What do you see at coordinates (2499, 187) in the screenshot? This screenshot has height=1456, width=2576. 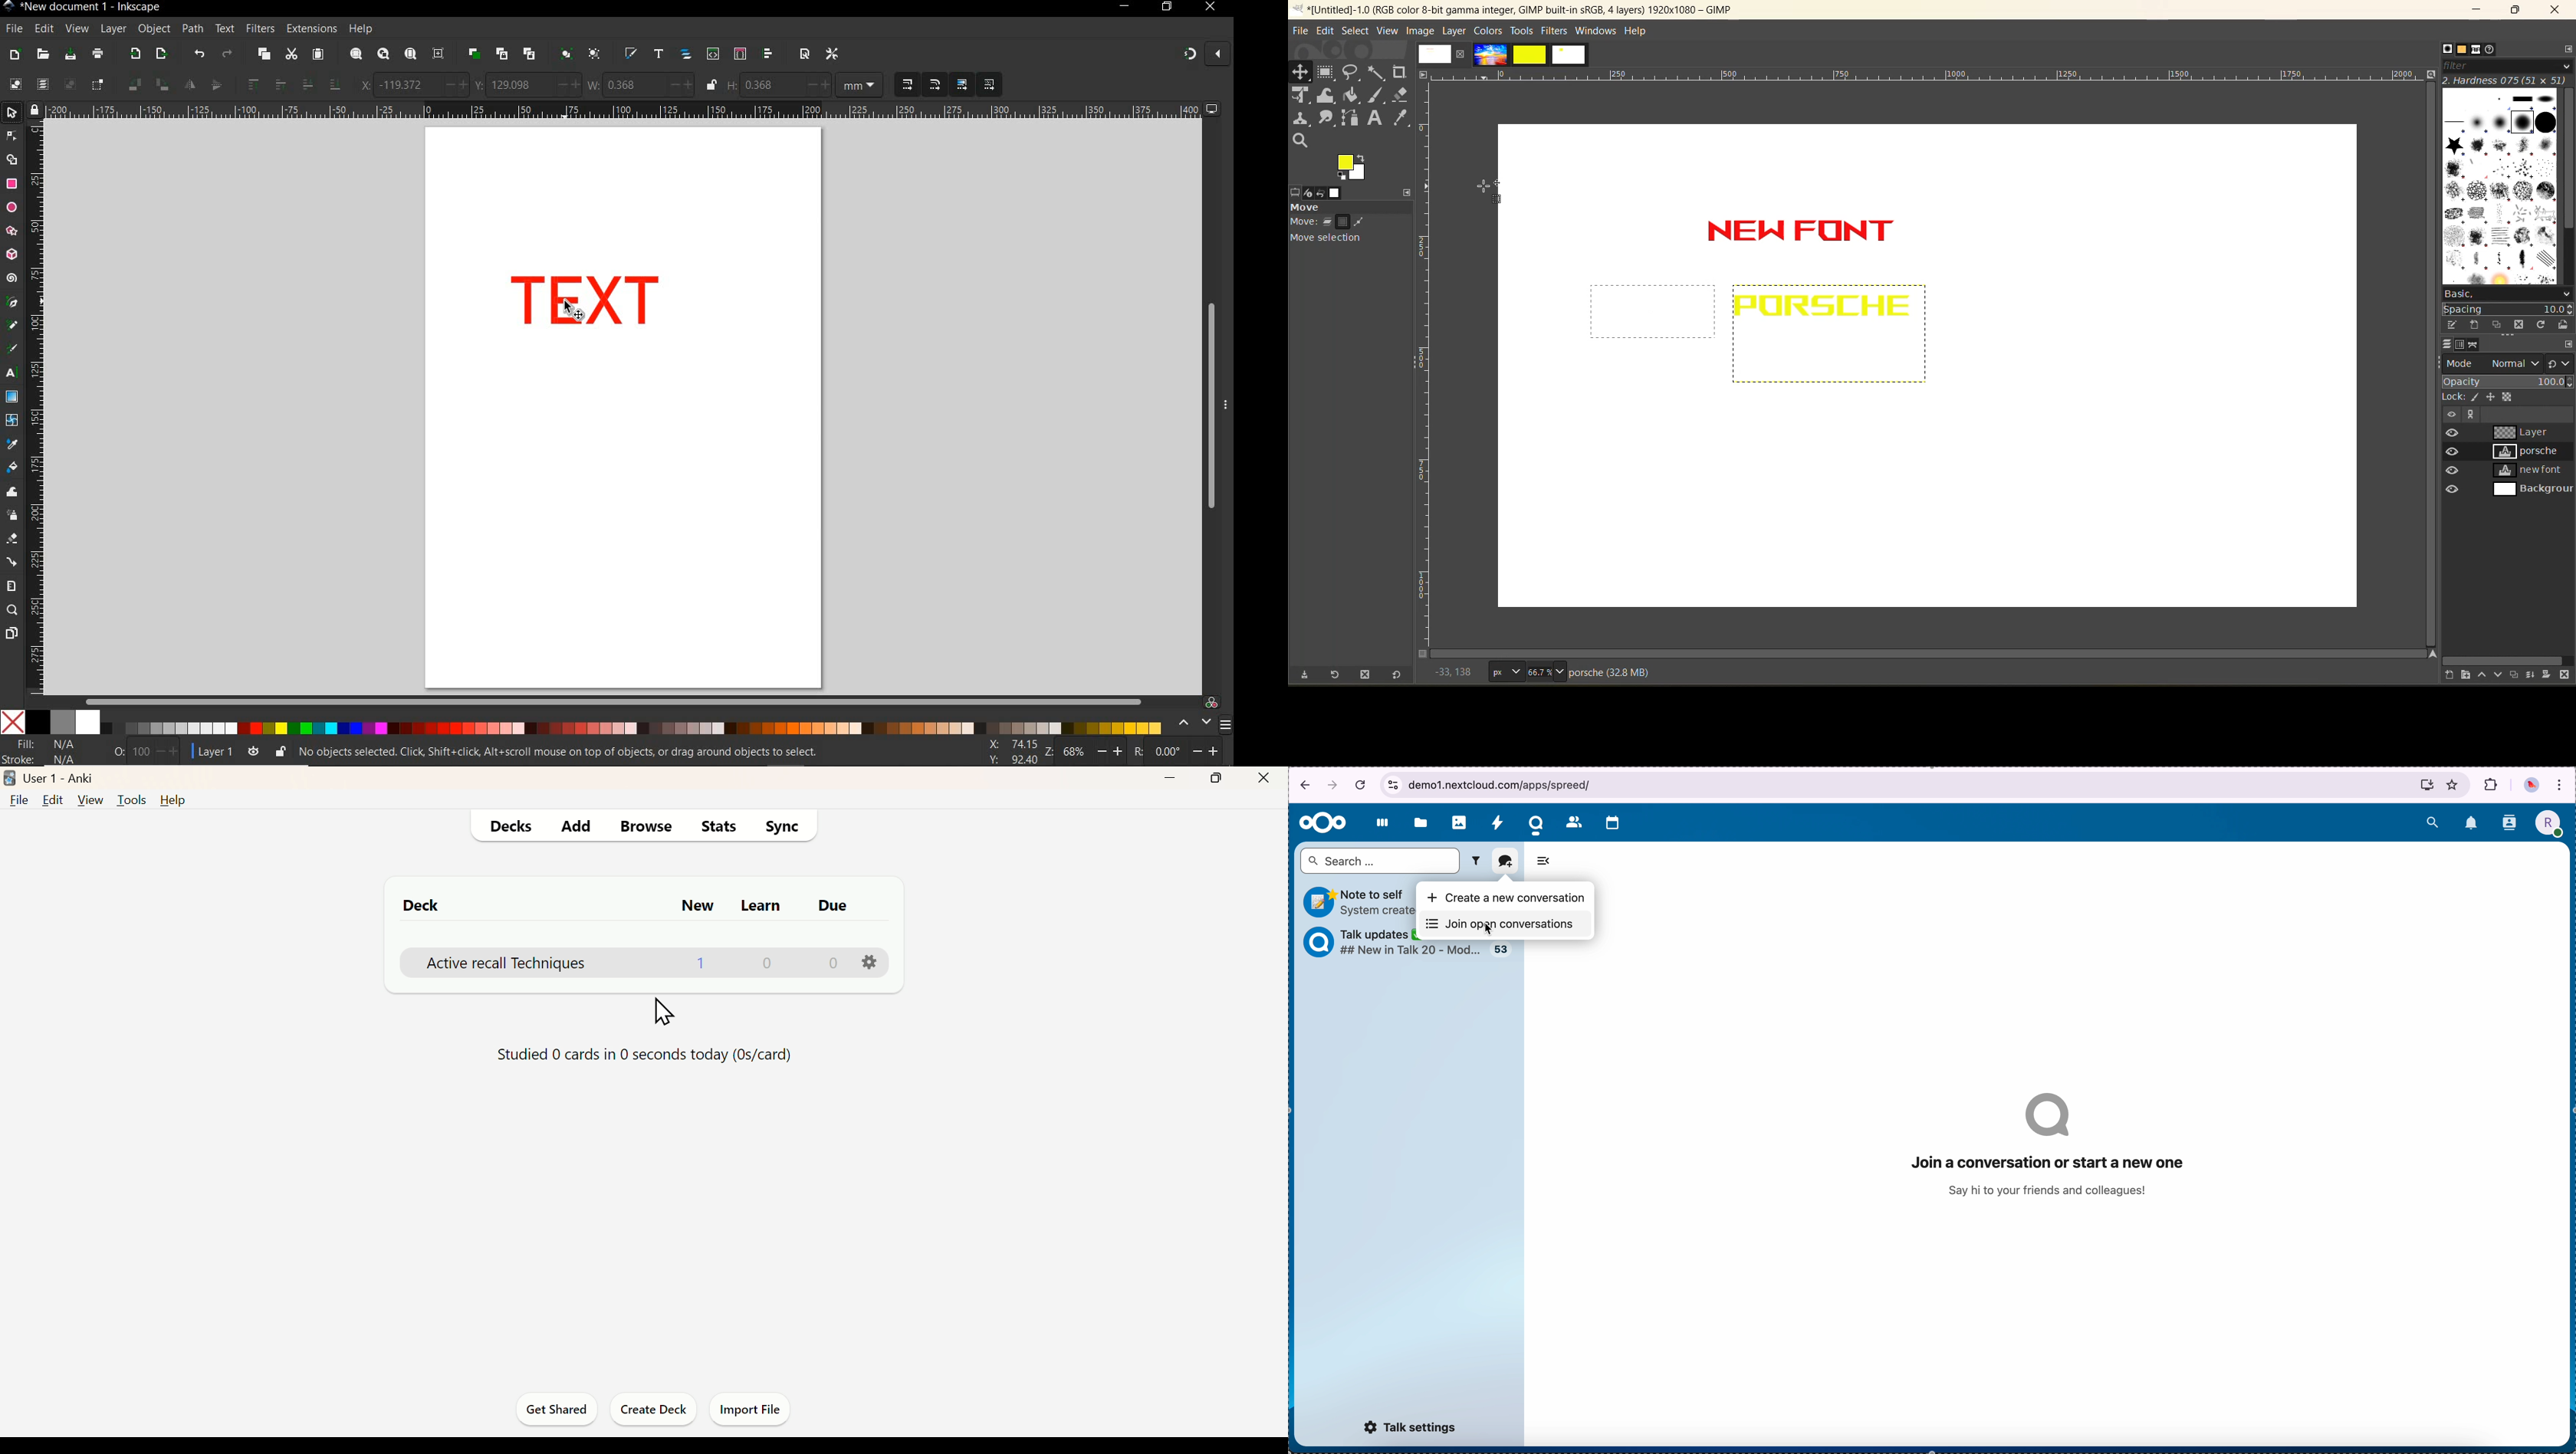 I see `brushes` at bounding box center [2499, 187].